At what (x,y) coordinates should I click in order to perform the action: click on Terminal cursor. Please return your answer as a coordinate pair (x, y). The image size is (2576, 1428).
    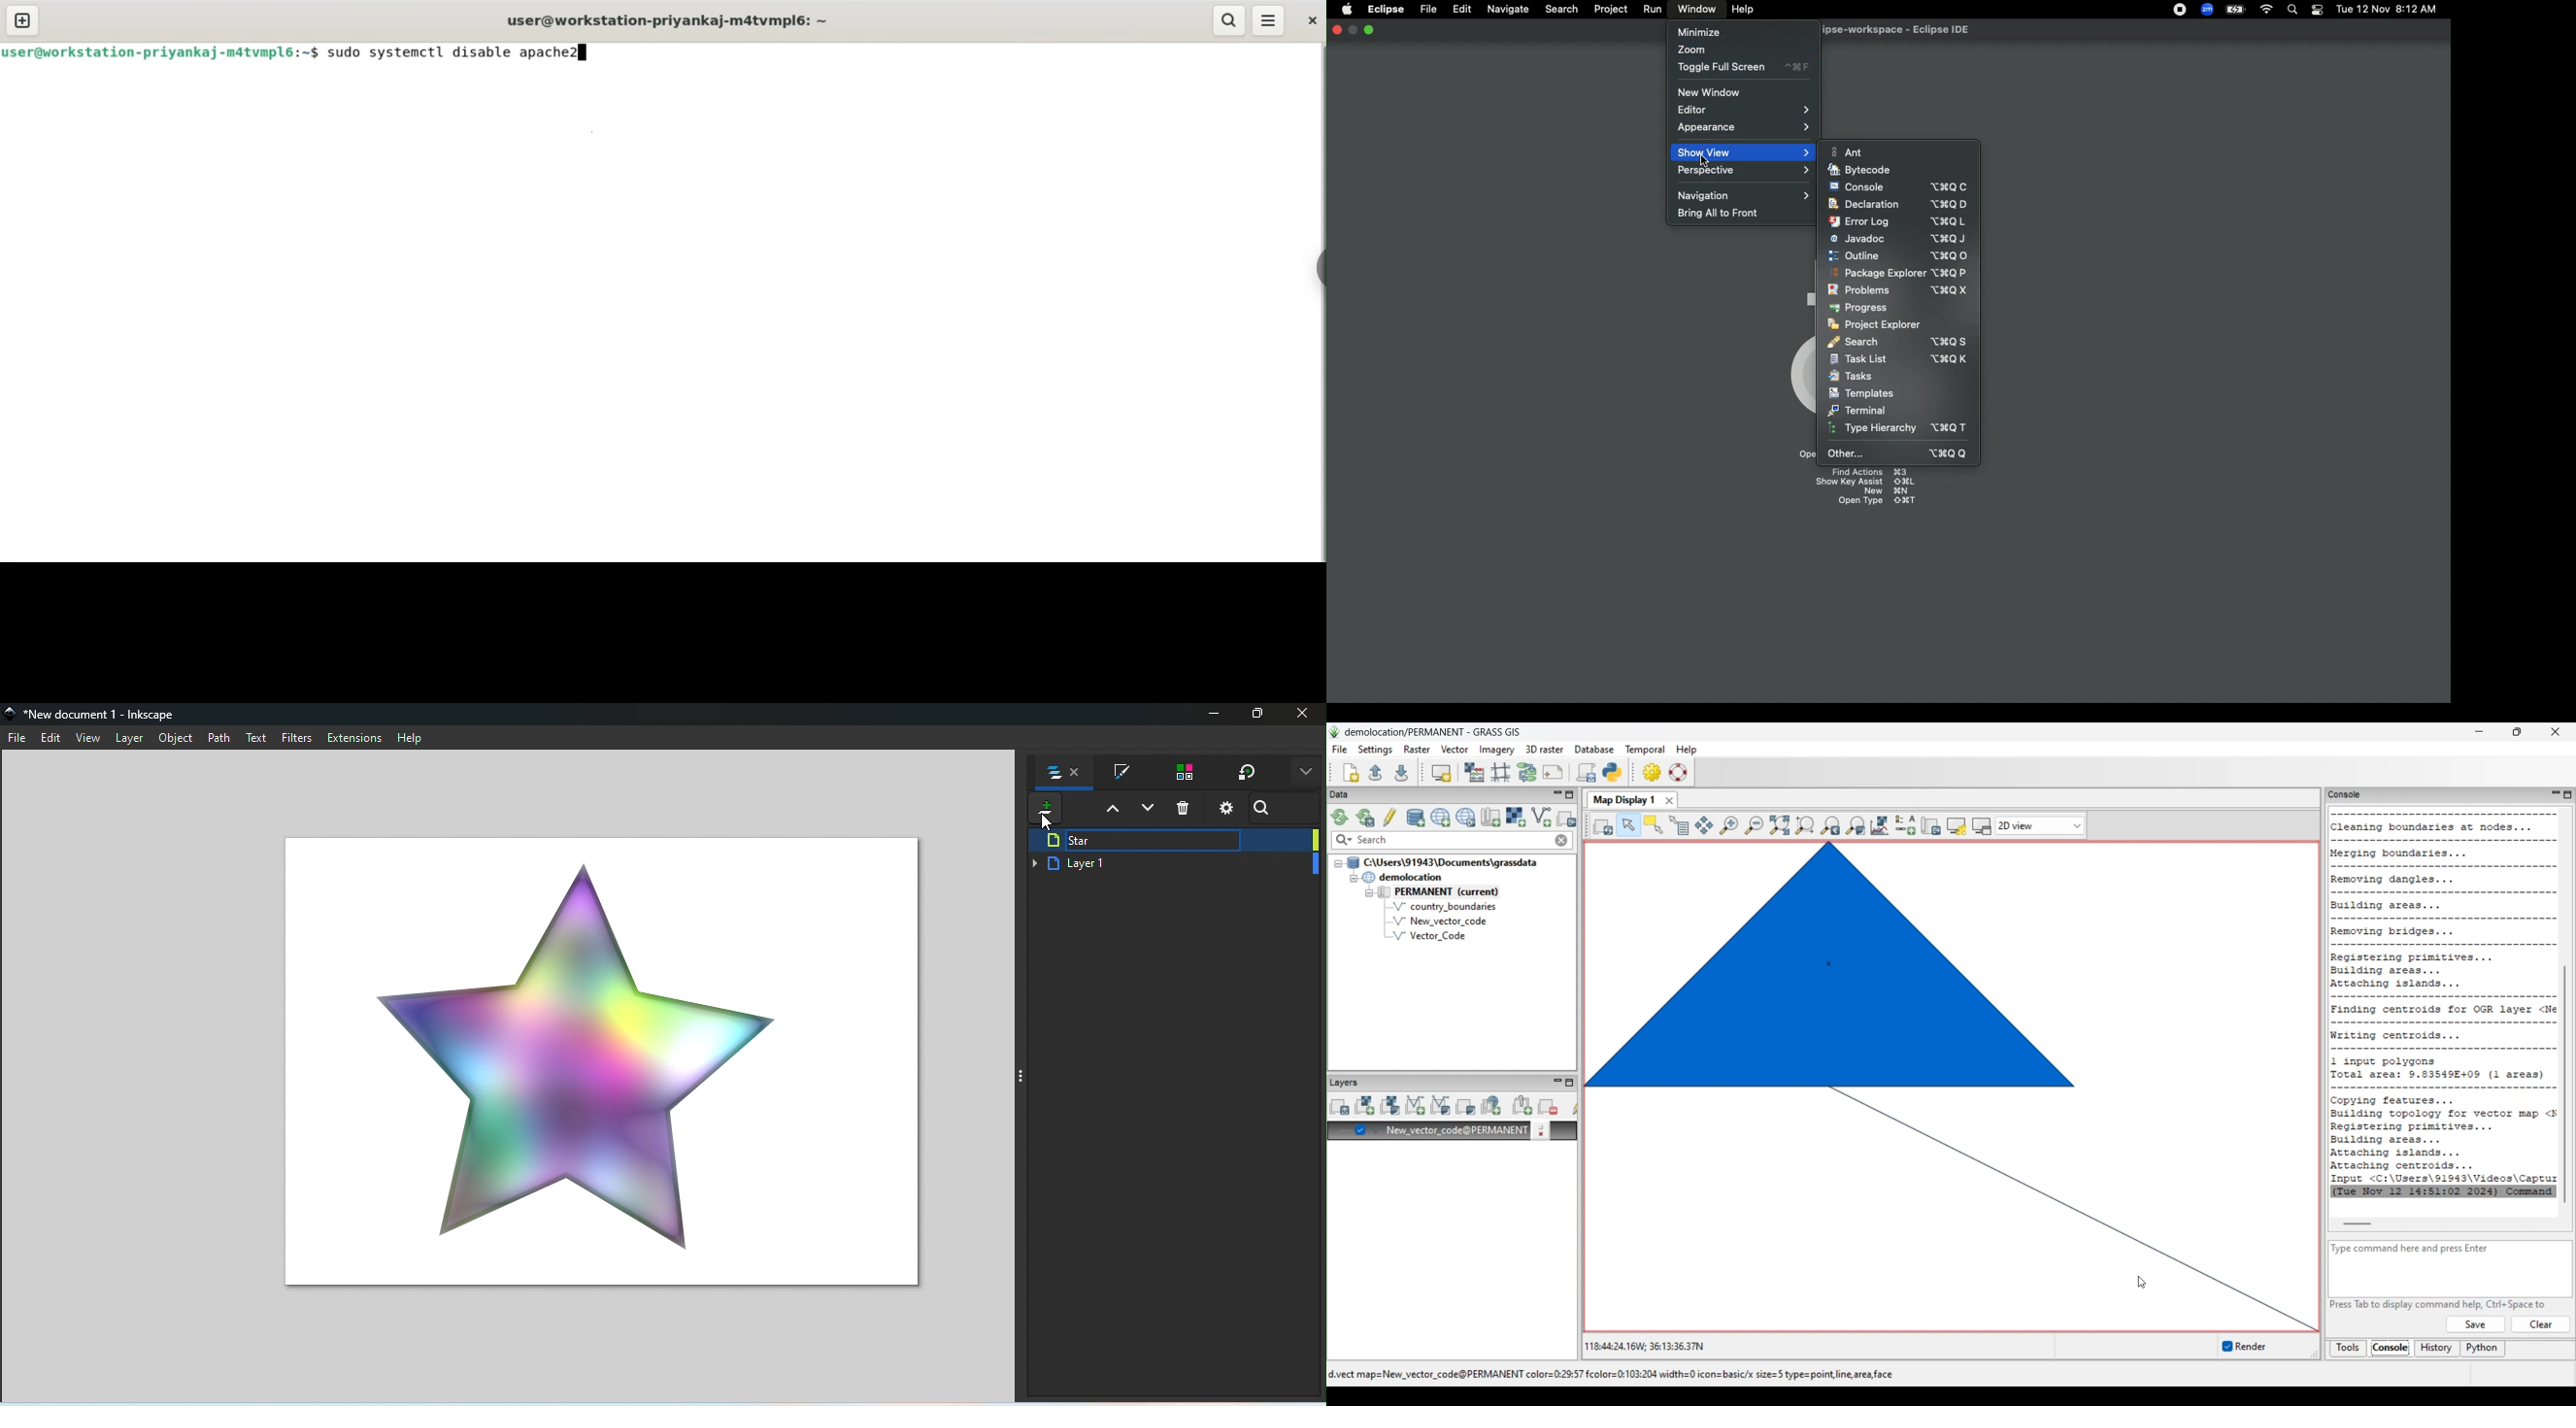
    Looking at the image, I should click on (585, 53).